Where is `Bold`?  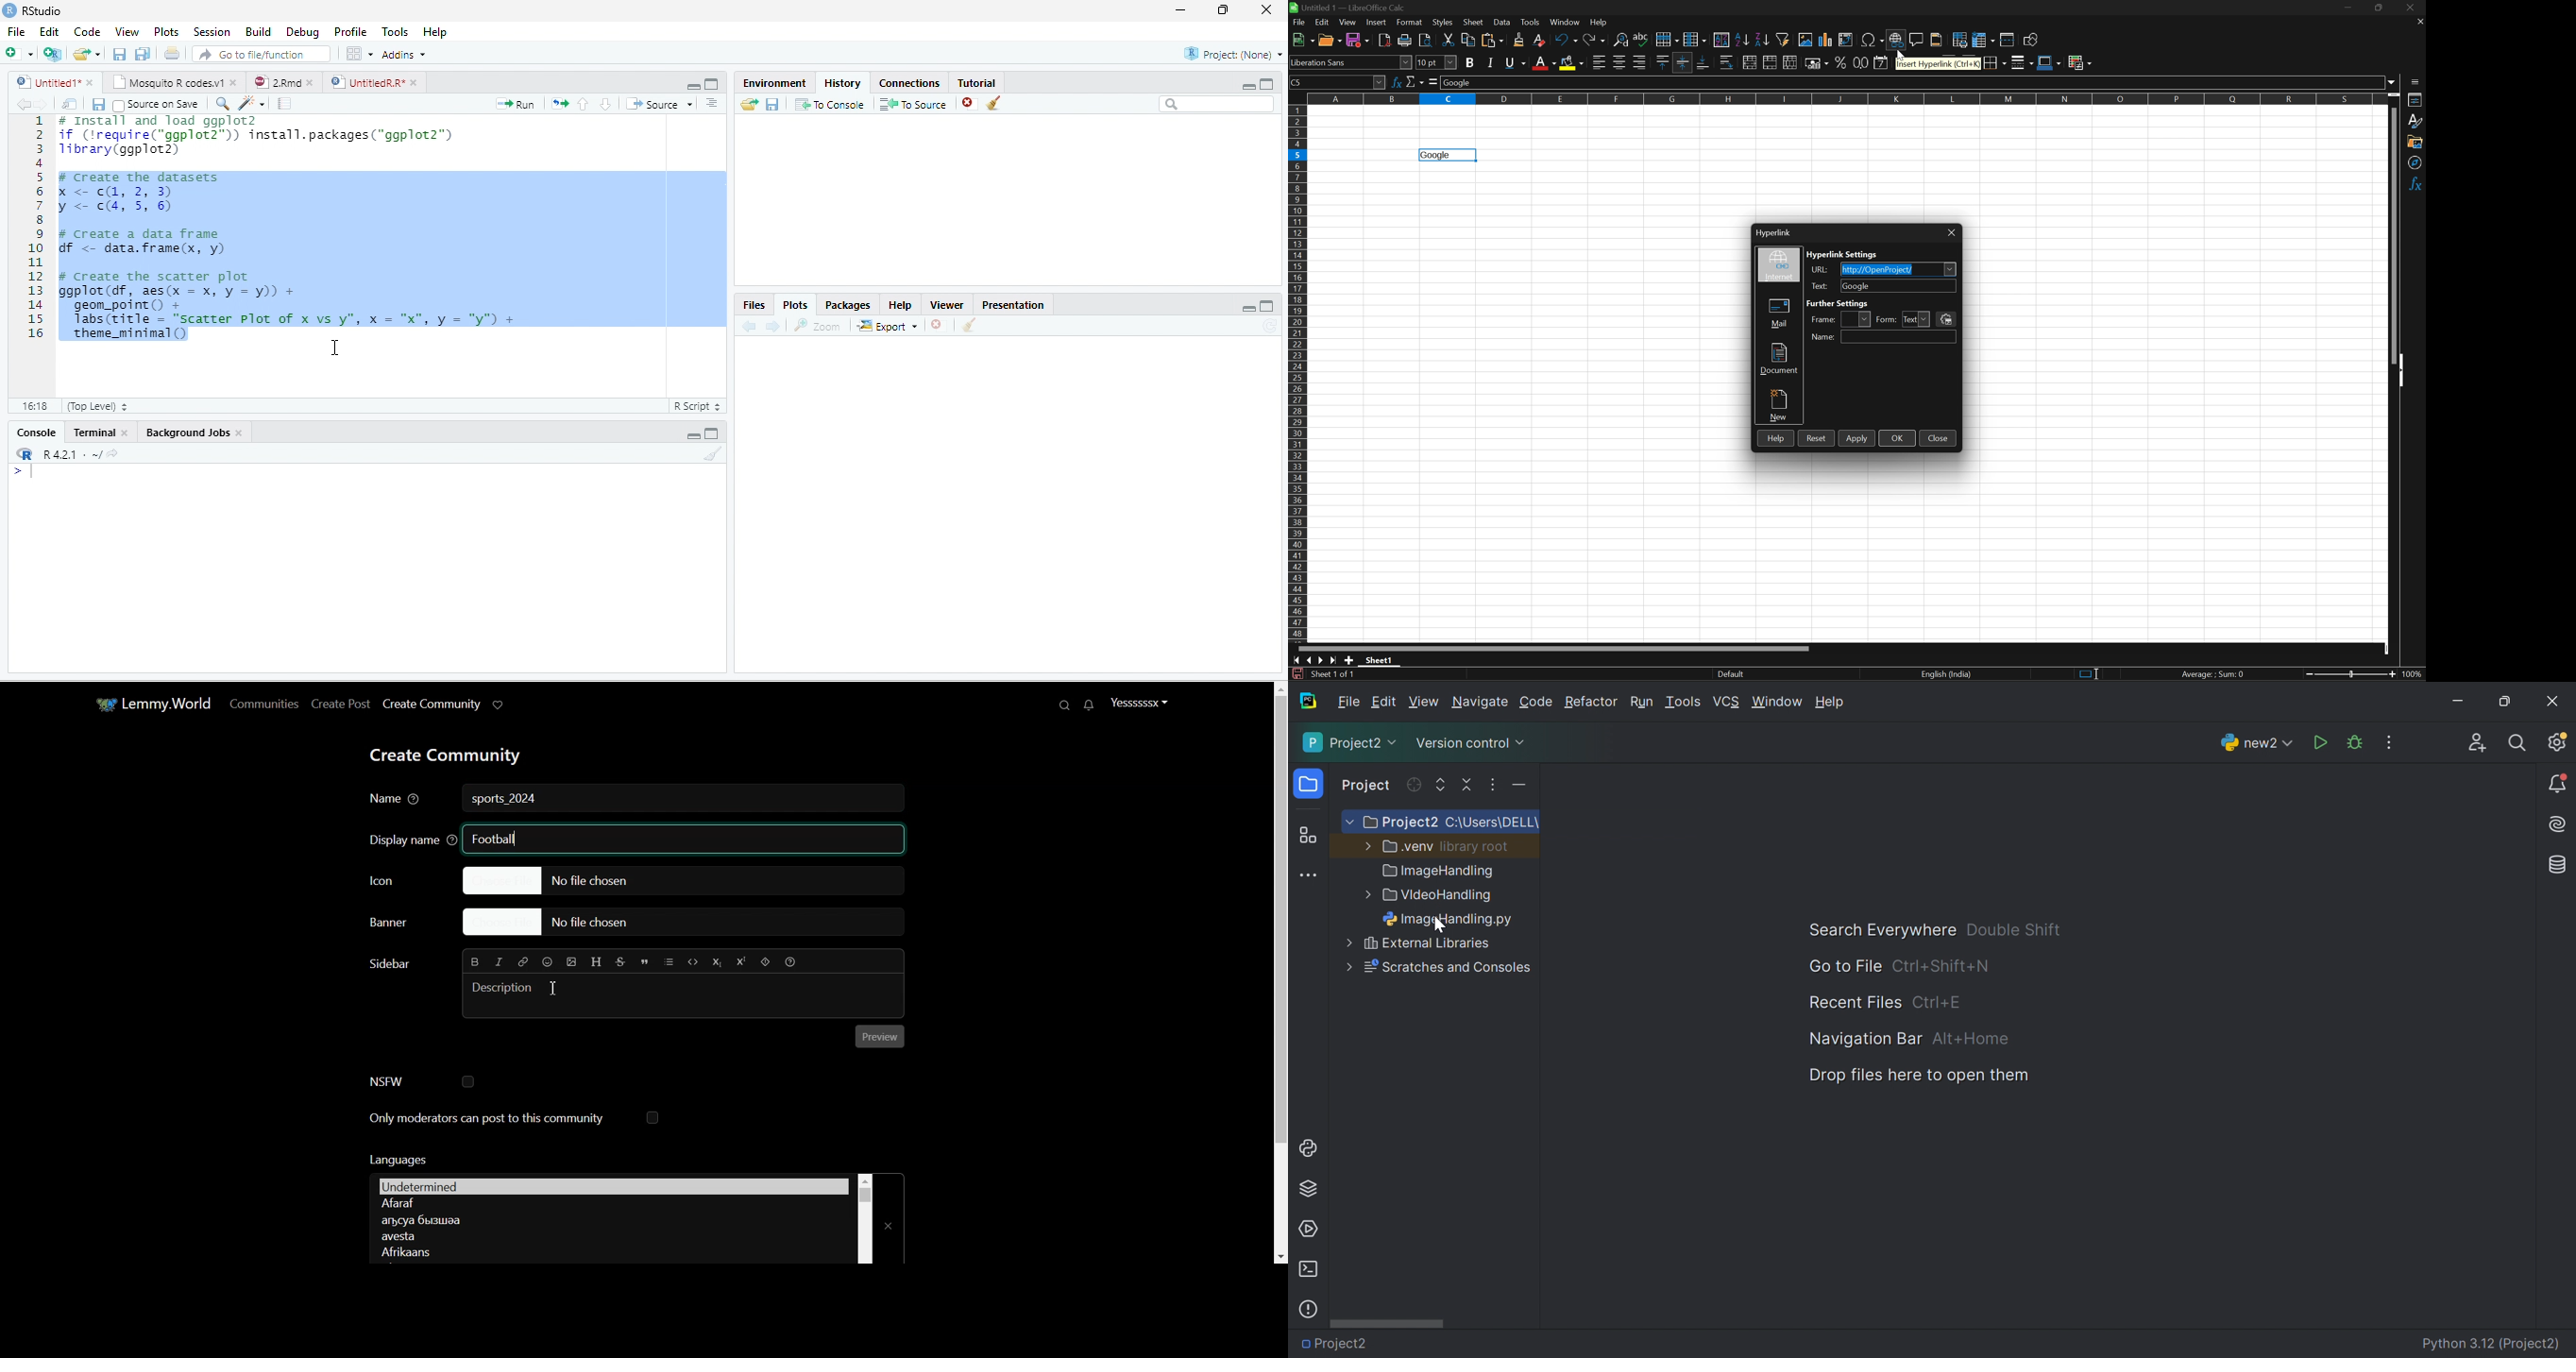 Bold is located at coordinates (476, 961).